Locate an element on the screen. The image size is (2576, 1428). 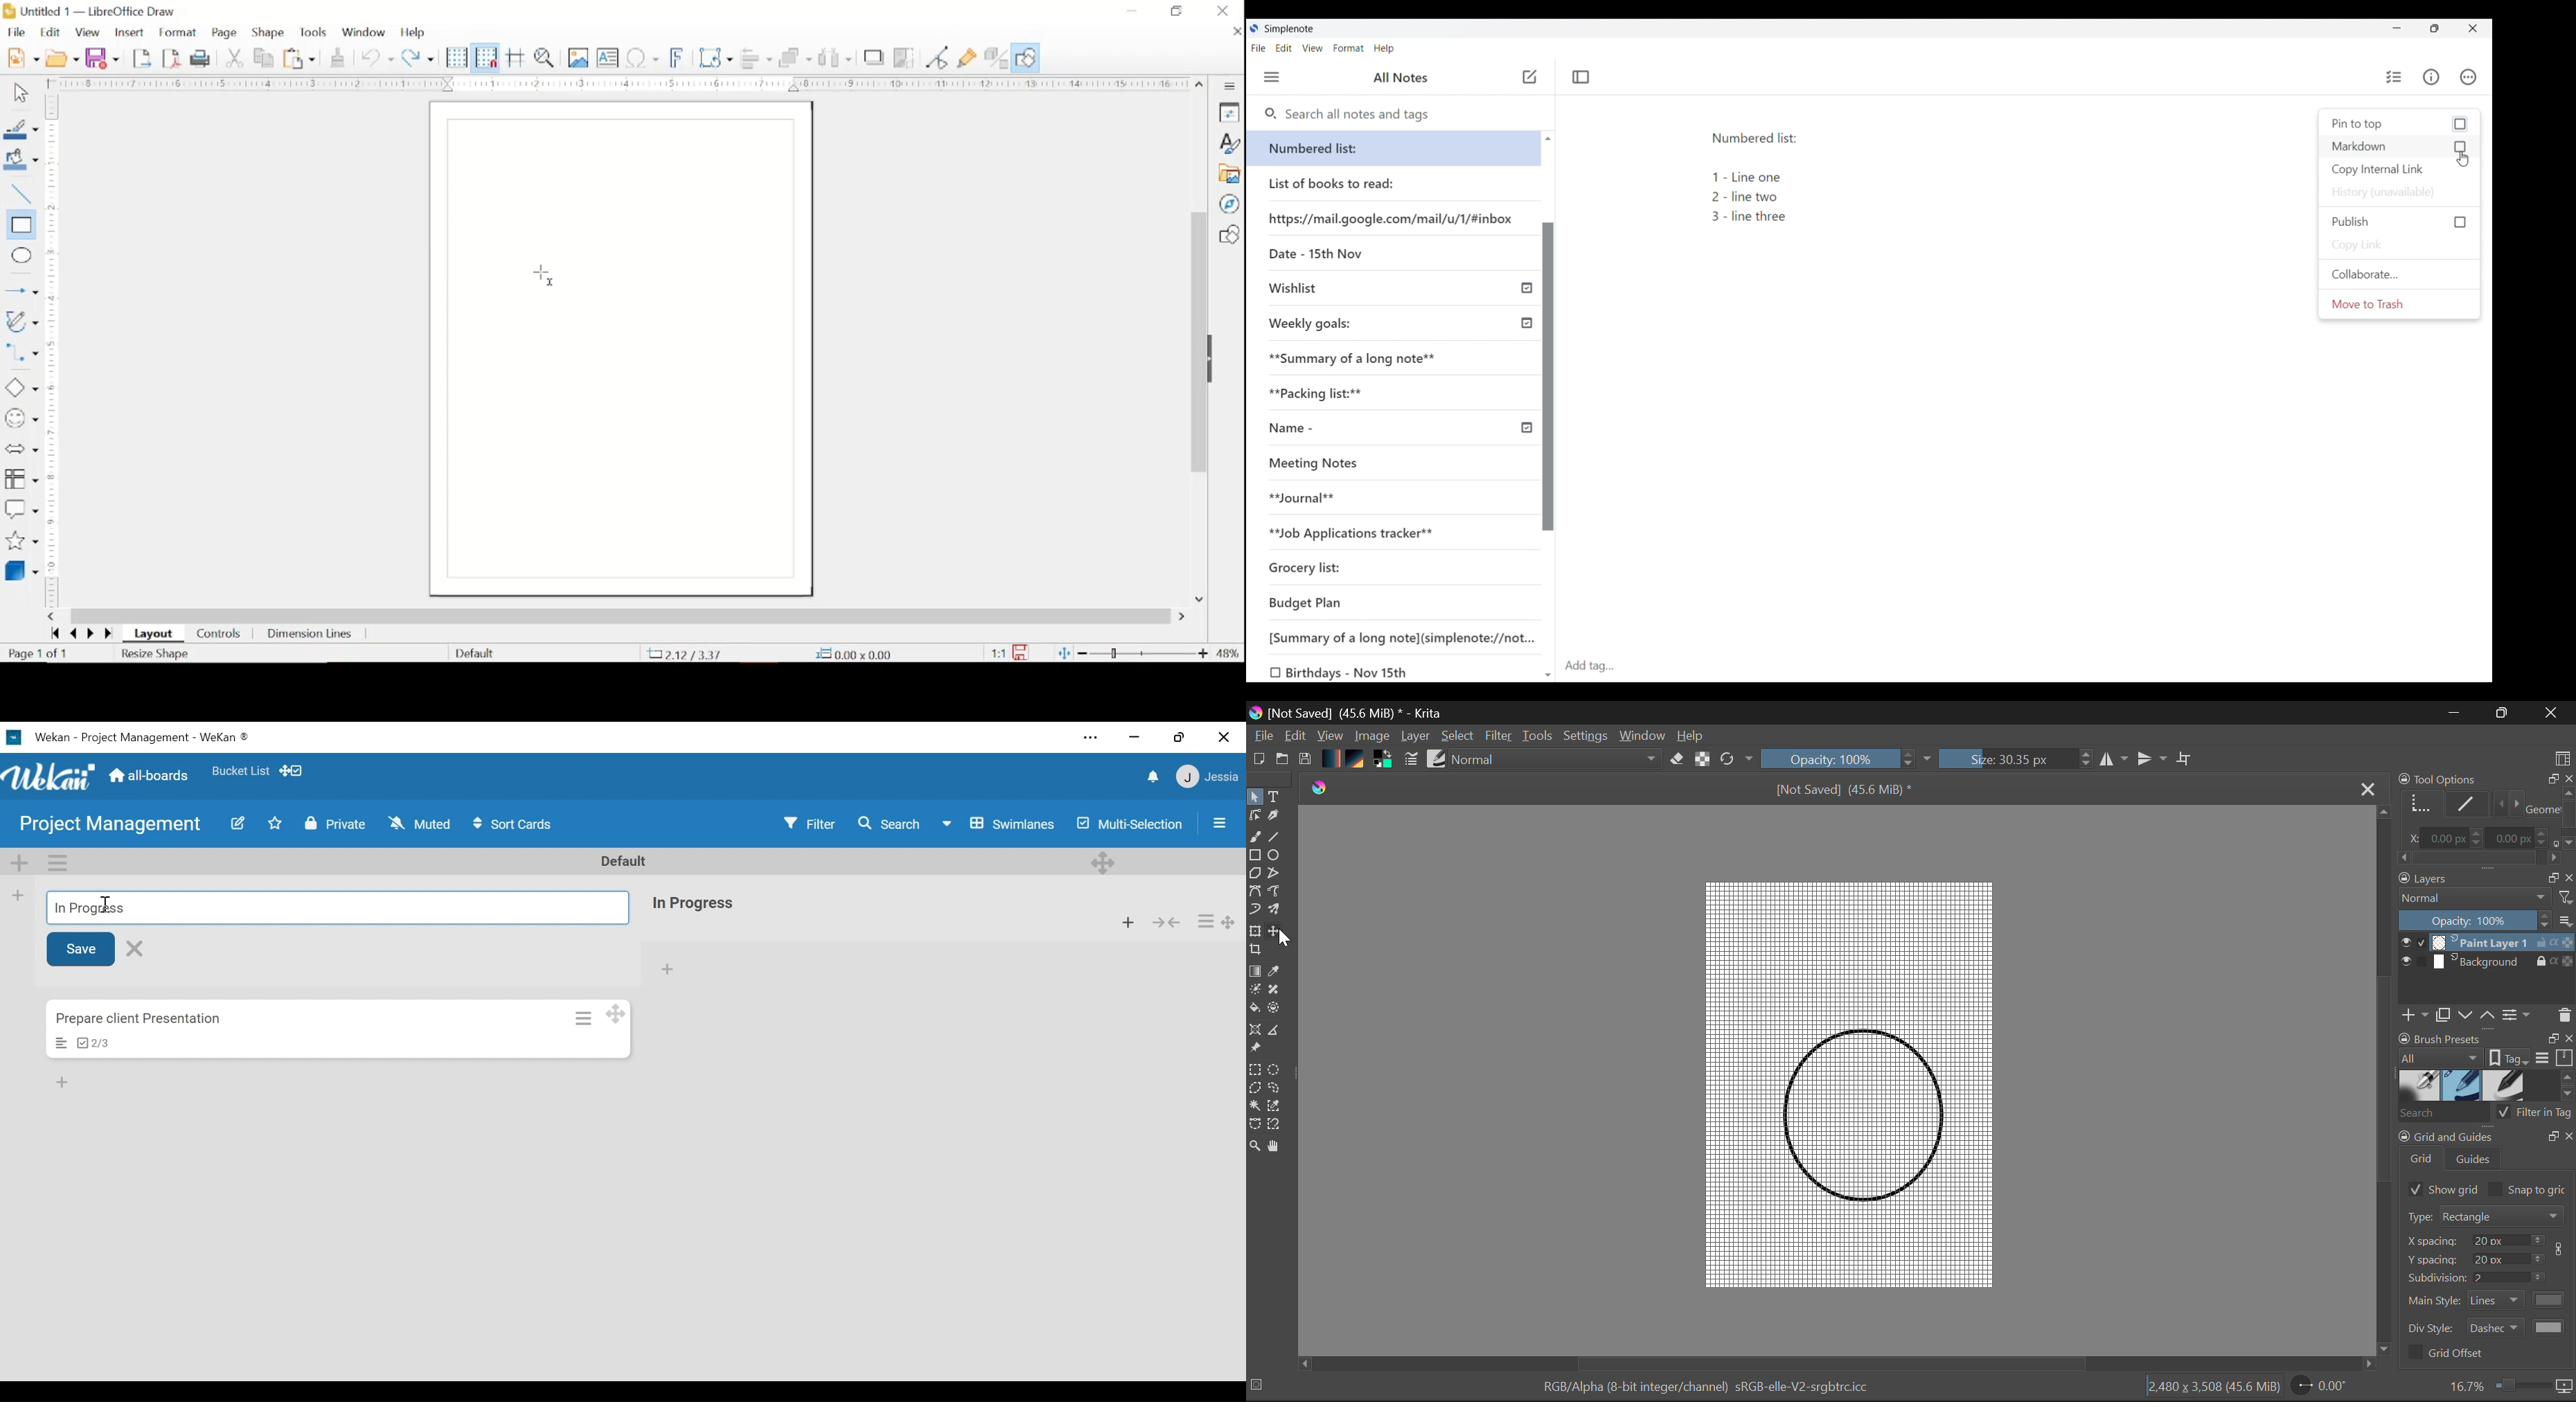
**Job Applications tracker** is located at coordinates (1358, 535).